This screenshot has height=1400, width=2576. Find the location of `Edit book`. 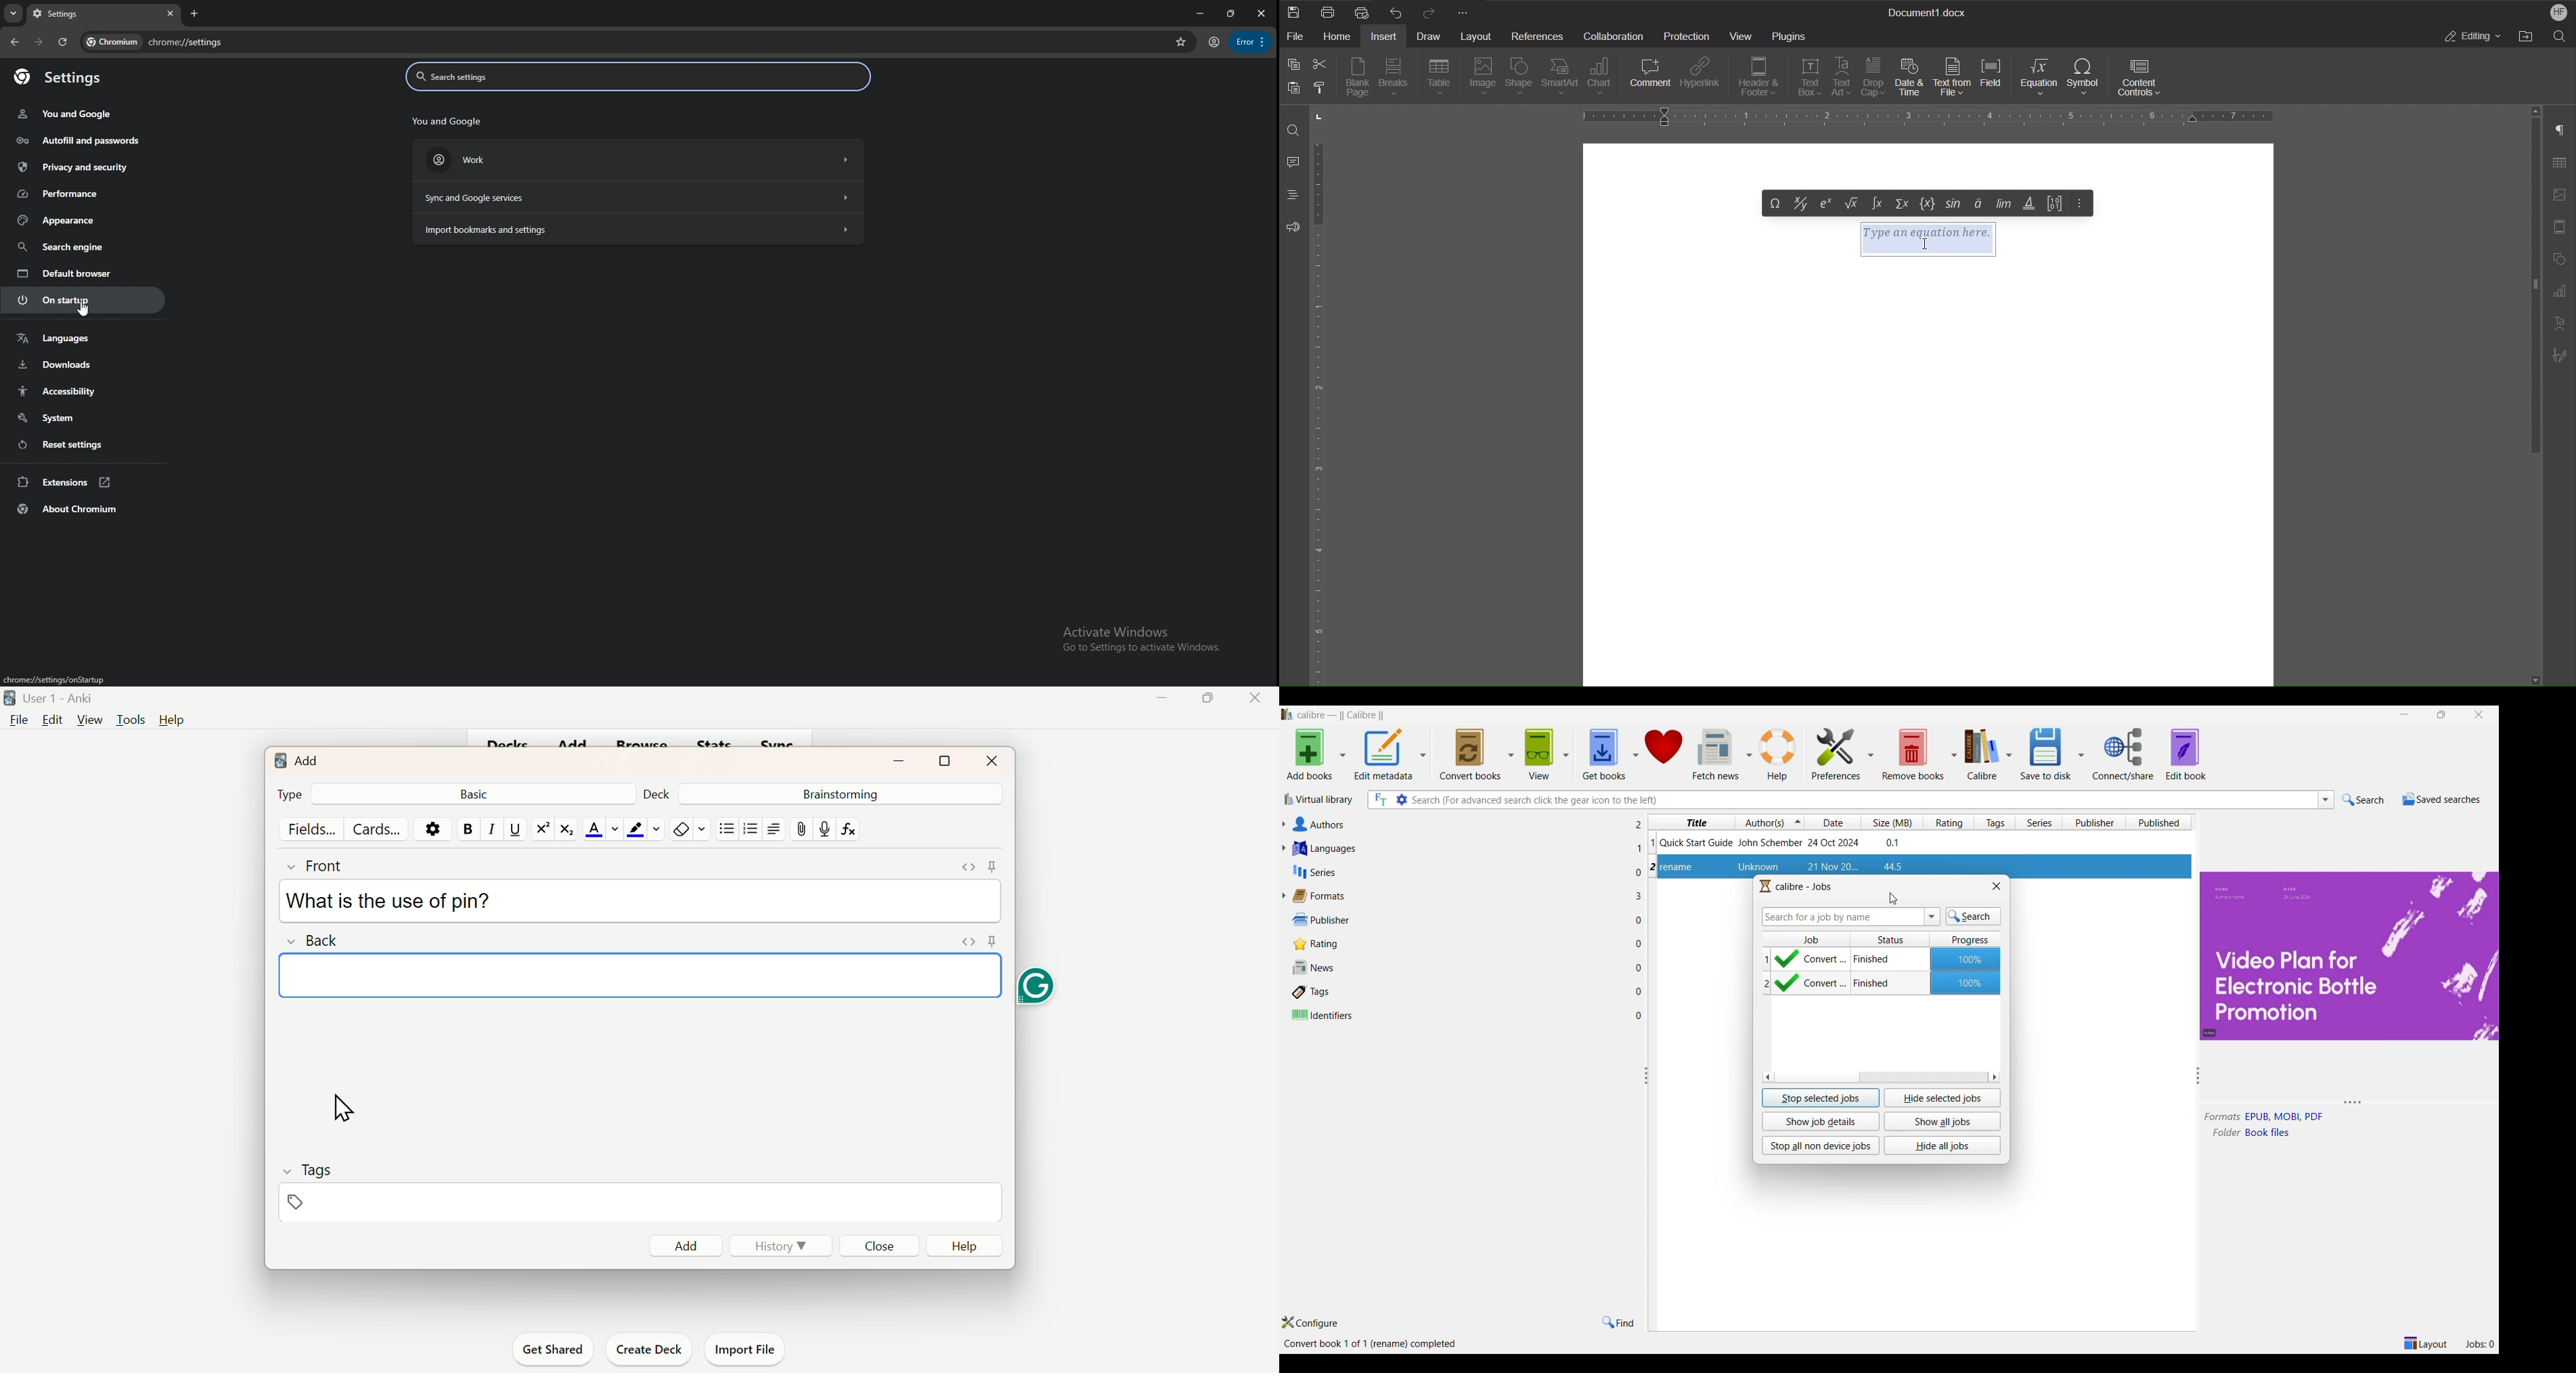

Edit book is located at coordinates (2186, 755).